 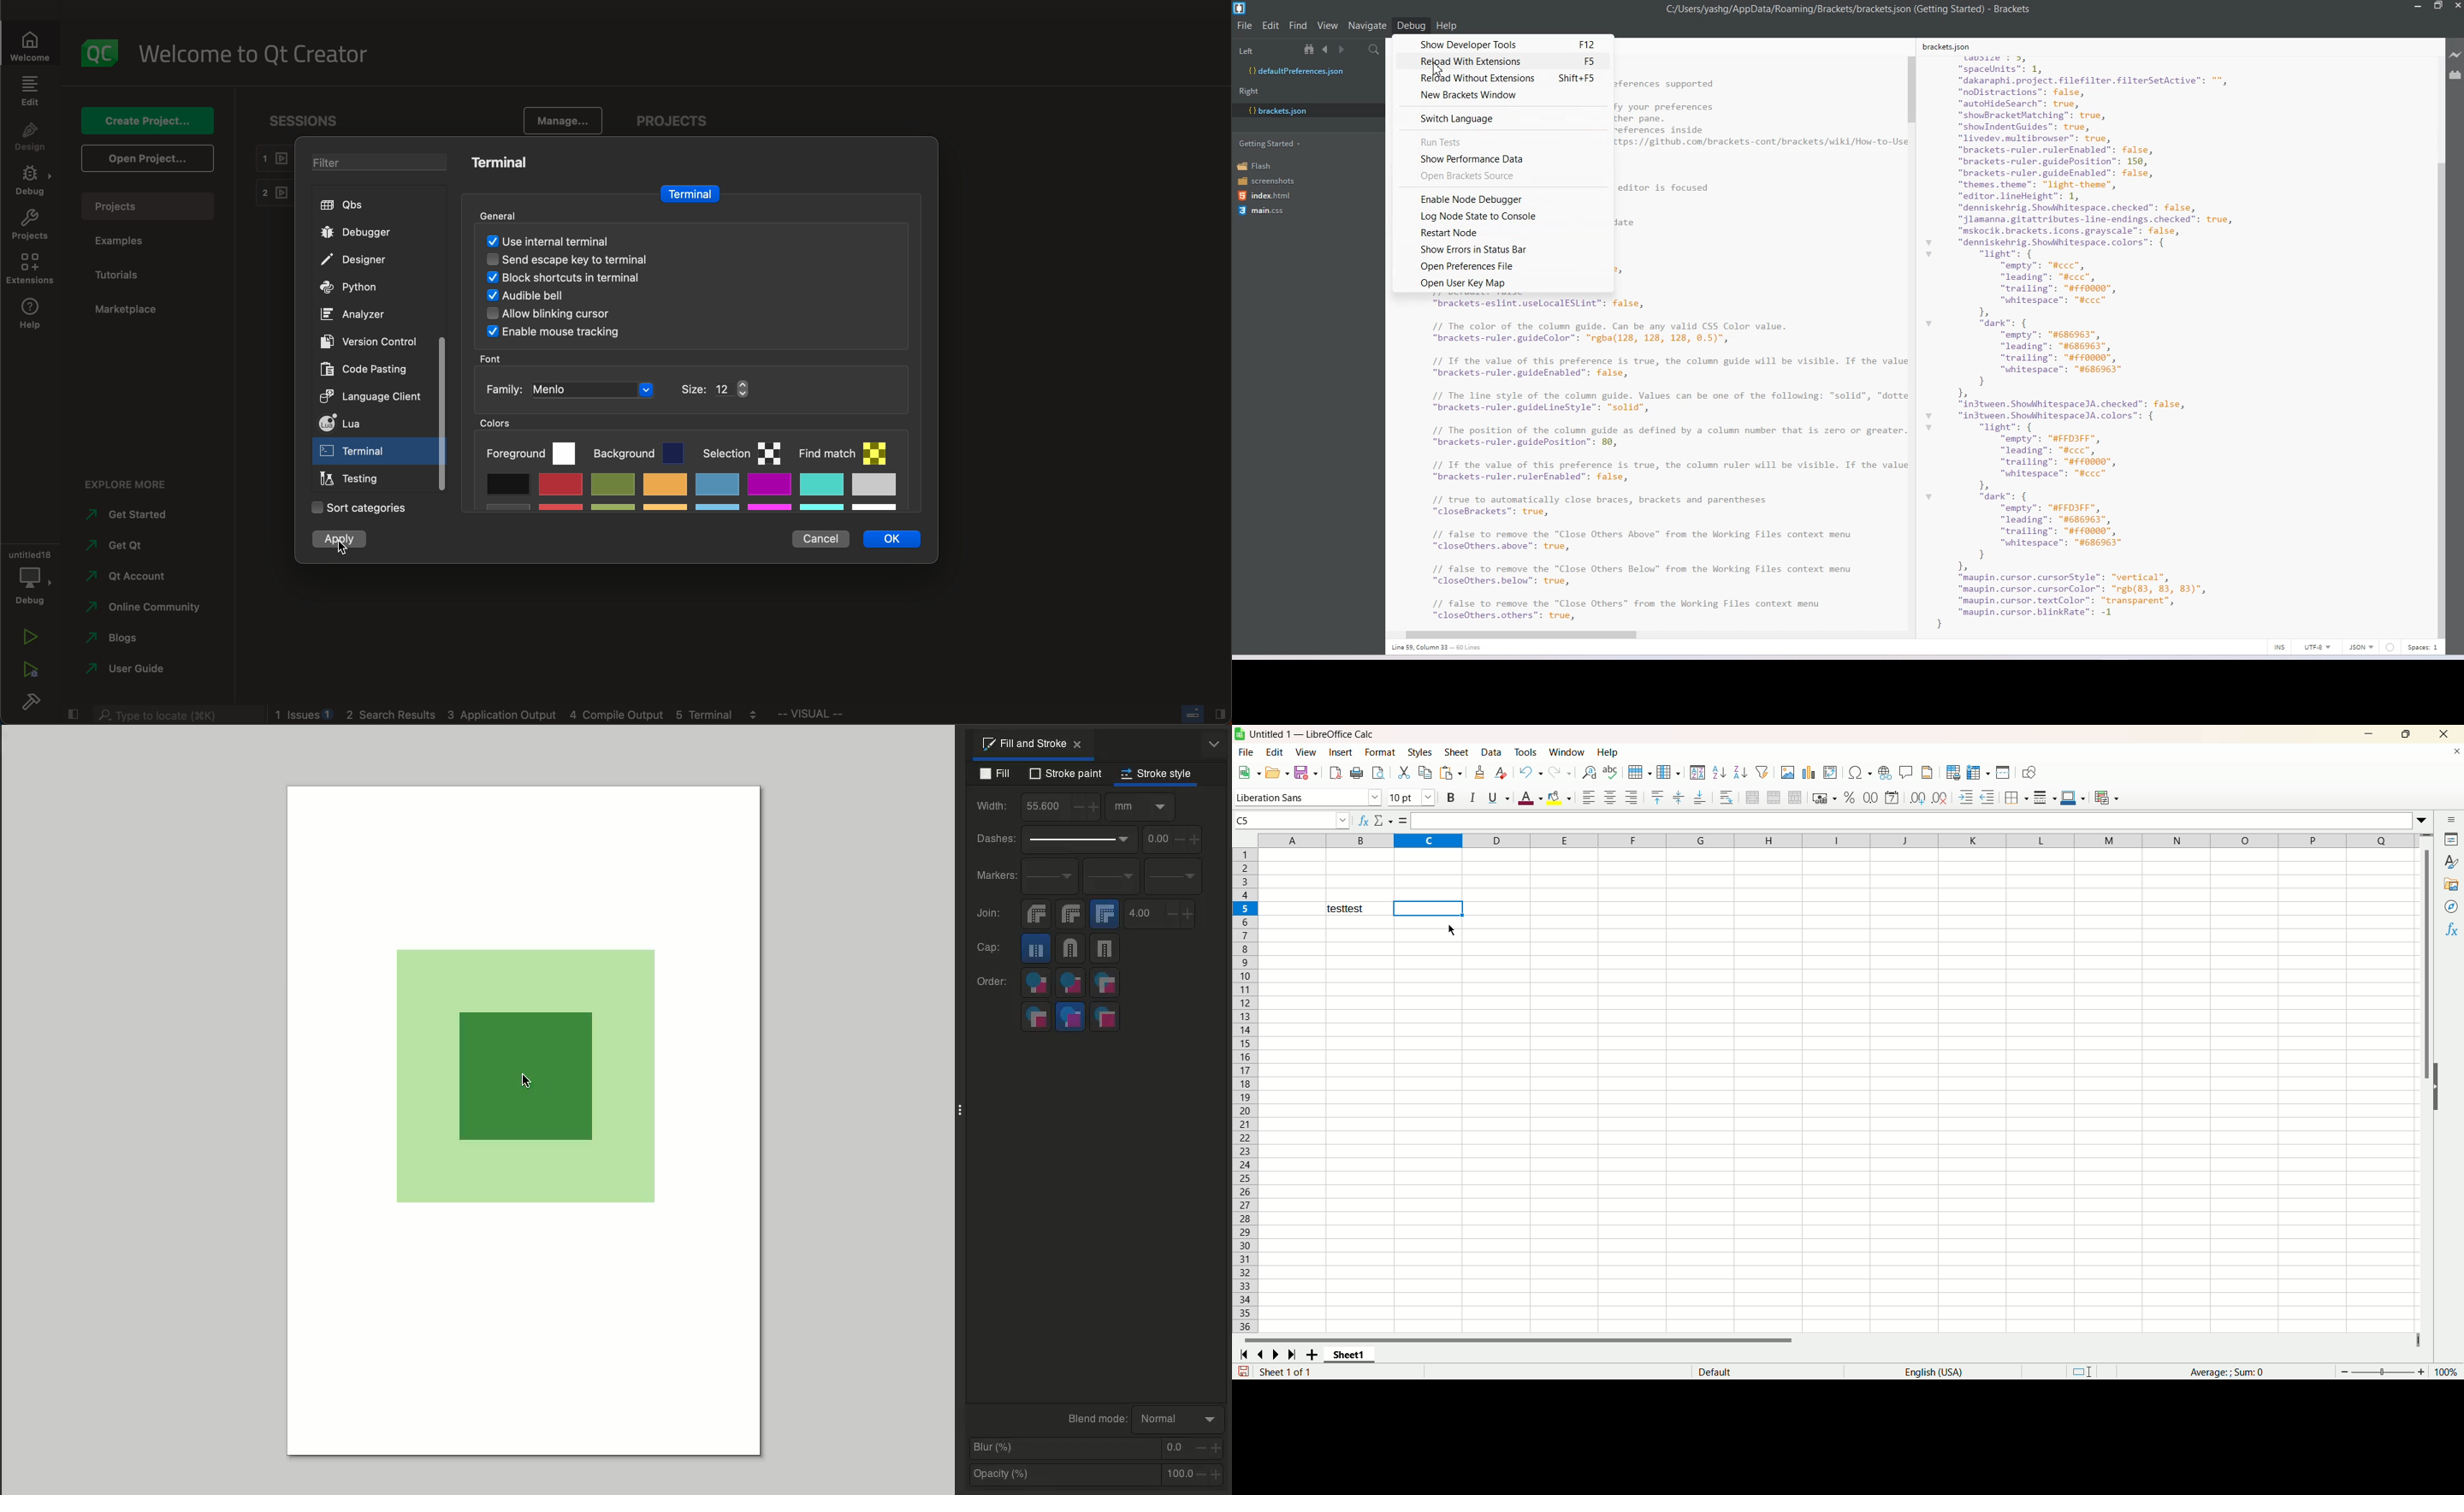 I want to click on Normal, so click(x=1177, y=1419).